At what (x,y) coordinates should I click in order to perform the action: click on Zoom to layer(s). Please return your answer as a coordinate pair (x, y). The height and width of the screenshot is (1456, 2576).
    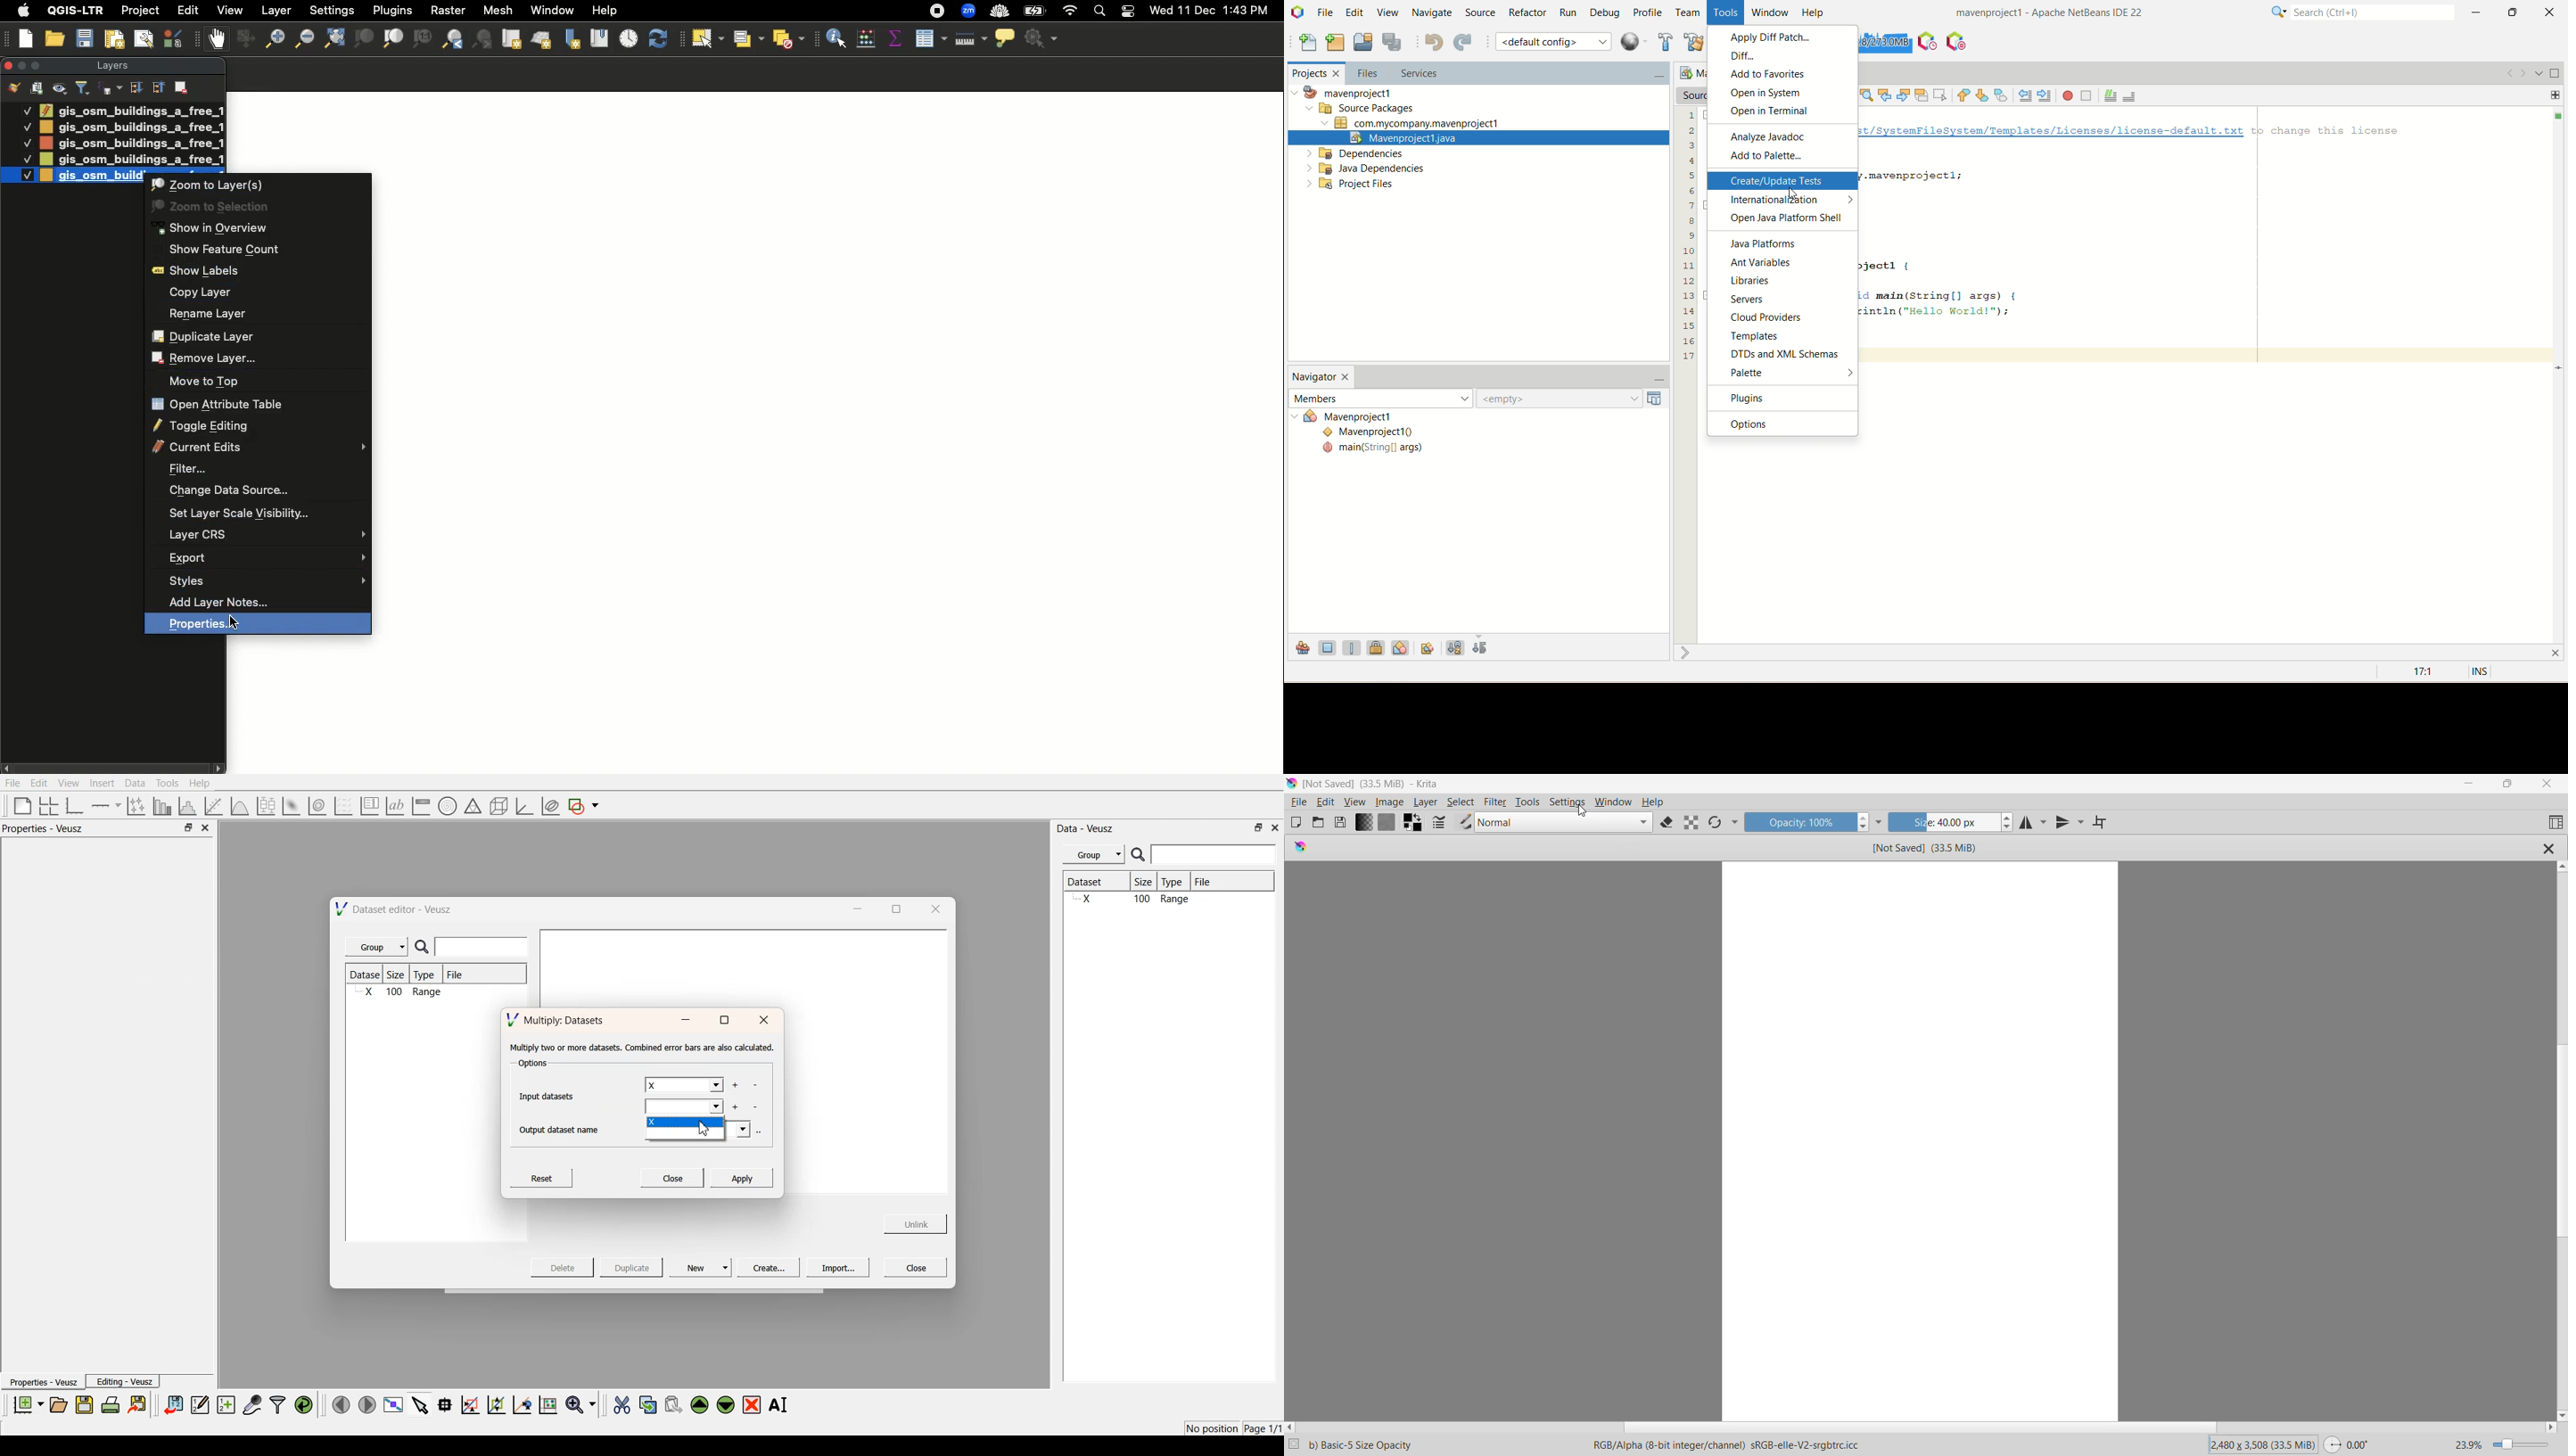
    Looking at the image, I should click on (260, 185).